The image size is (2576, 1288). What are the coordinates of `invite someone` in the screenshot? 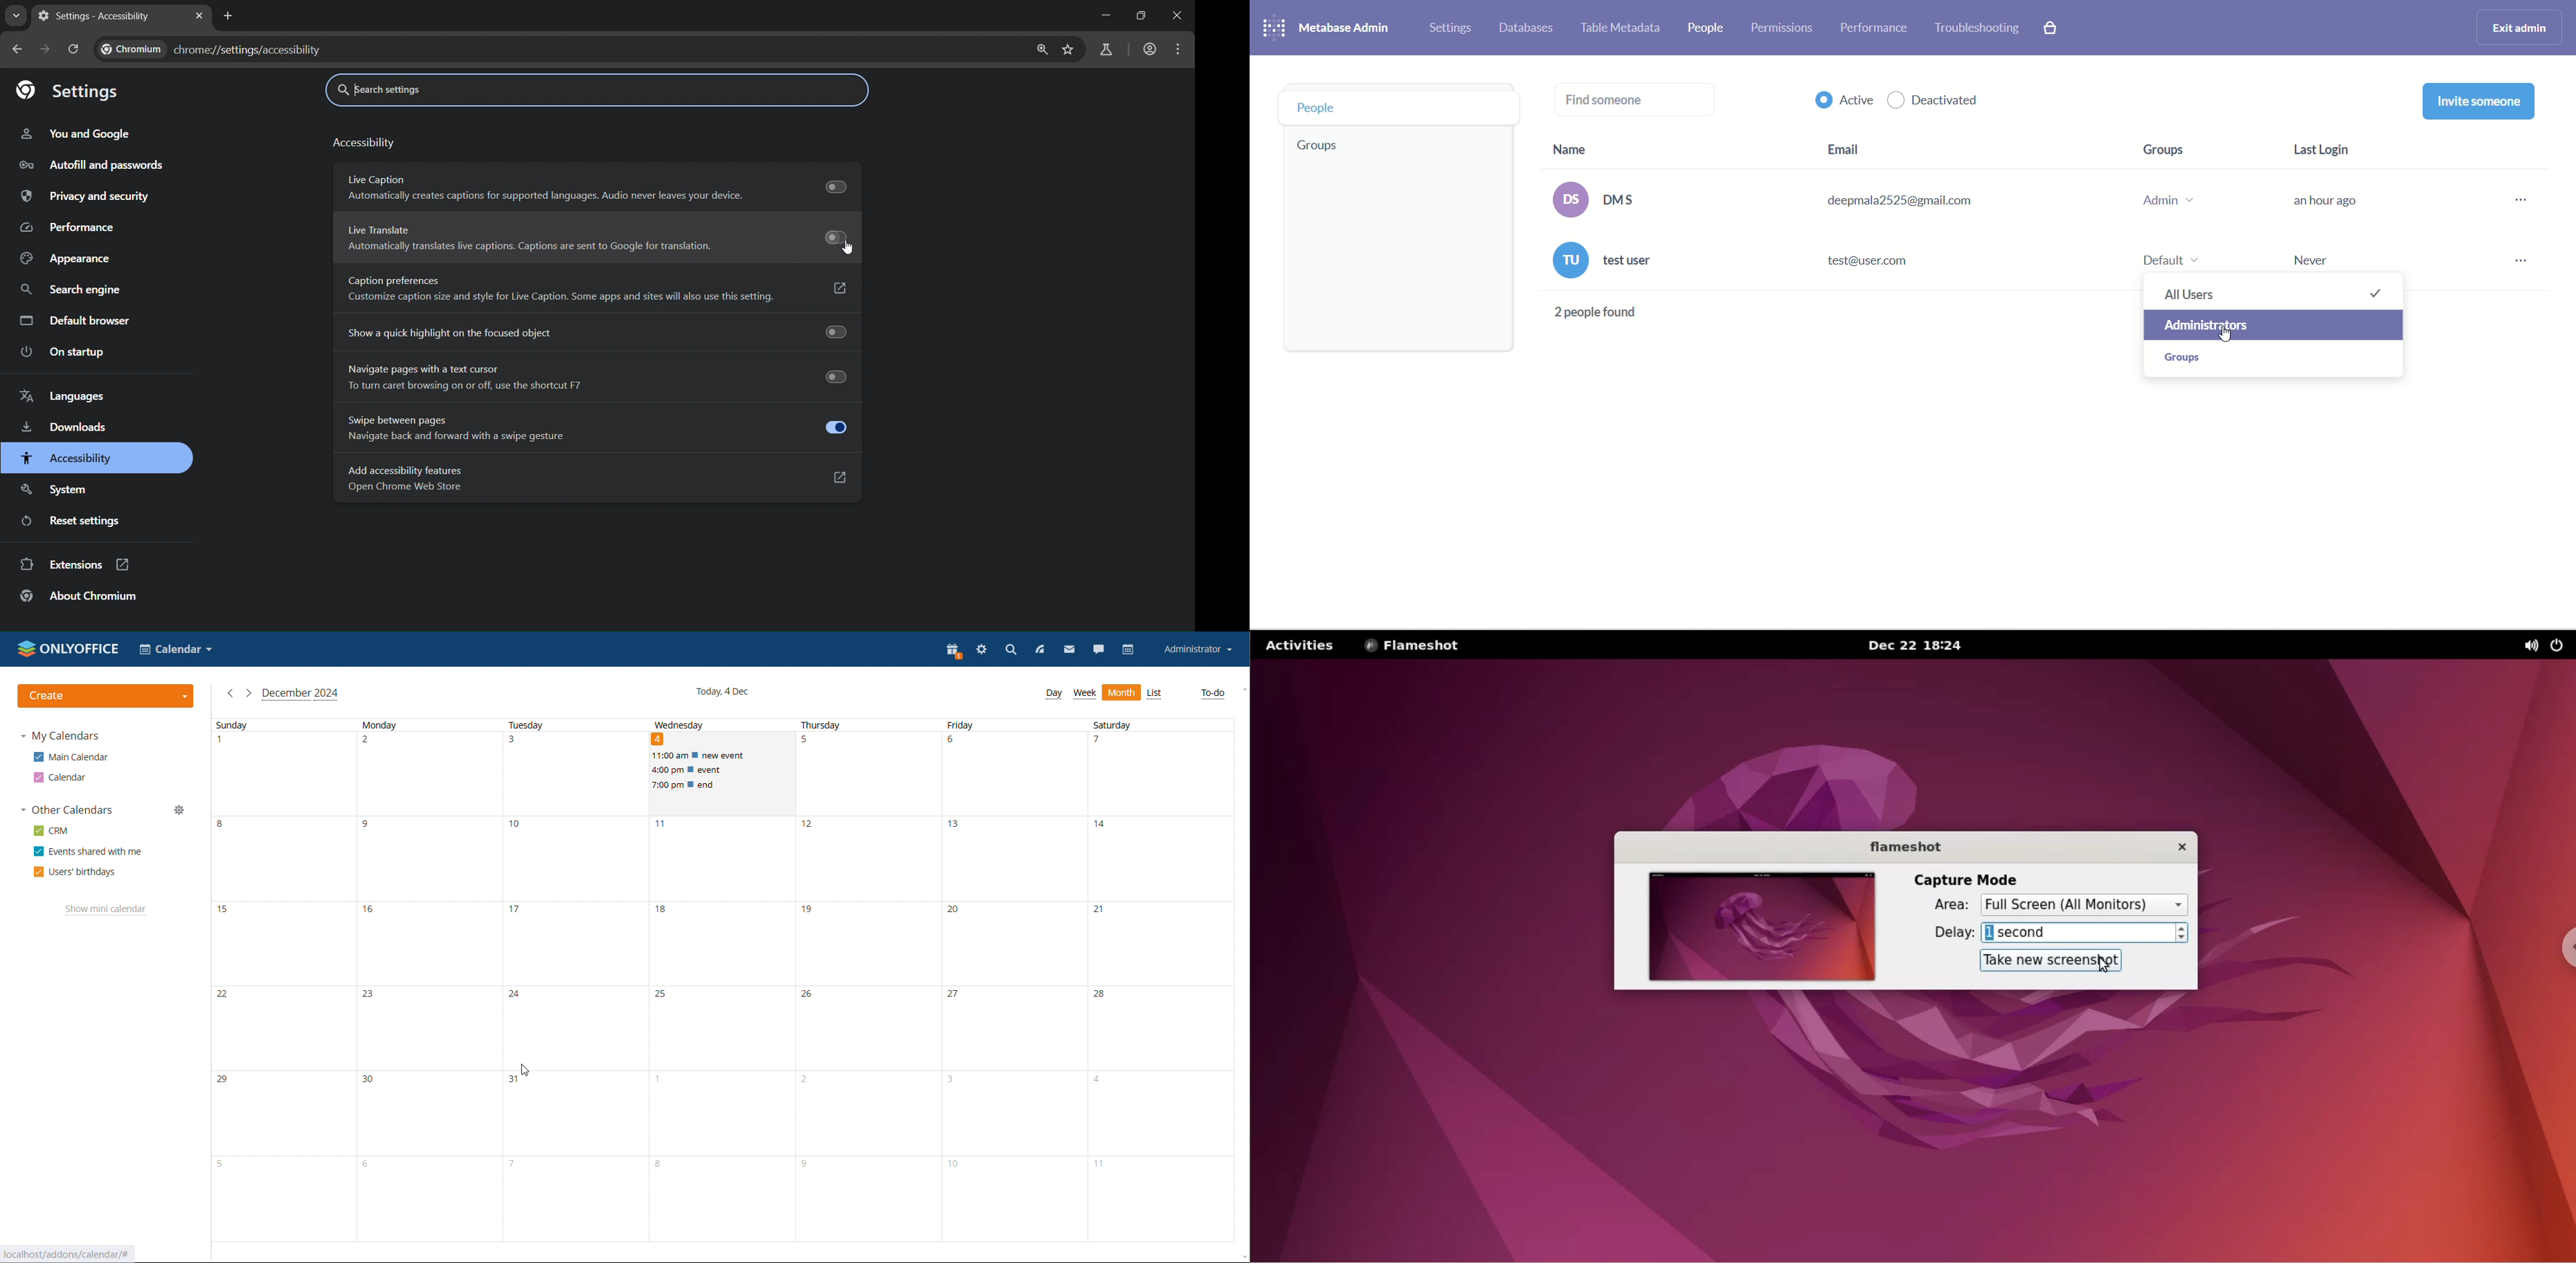 It's located at (2480, 101).